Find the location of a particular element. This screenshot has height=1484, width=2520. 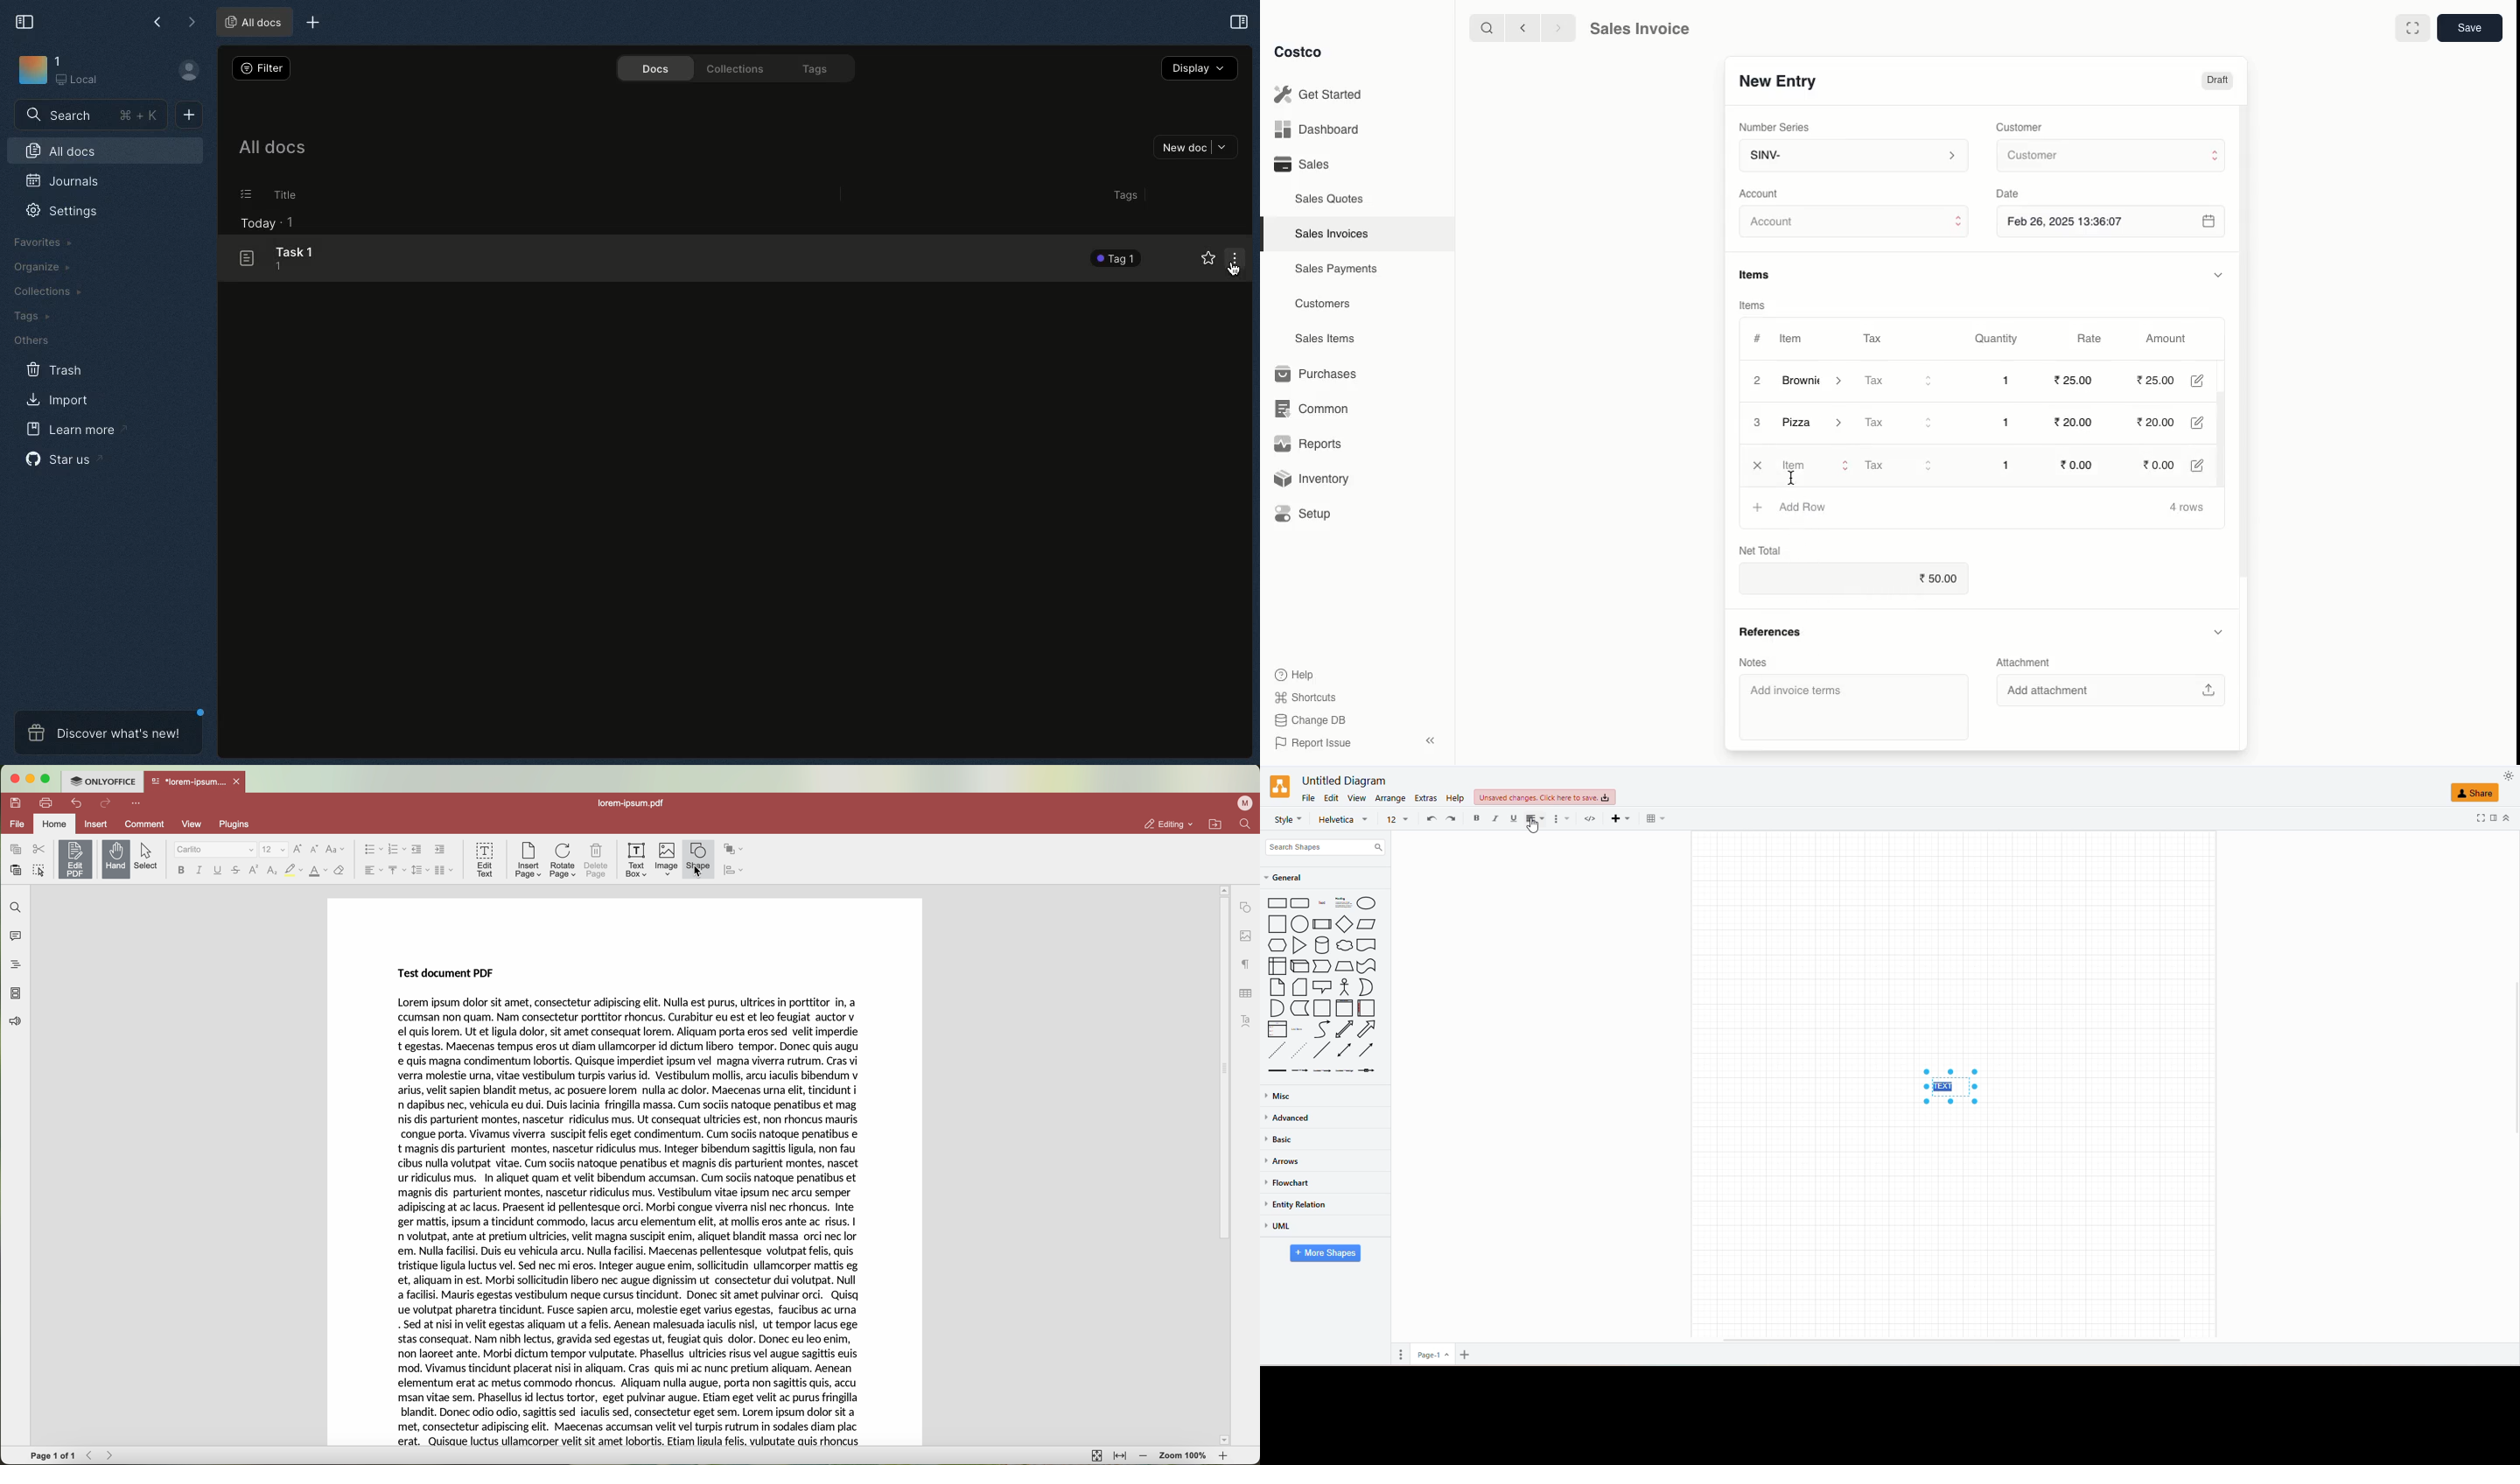

New Entry is located at coordinates (1777, 80).